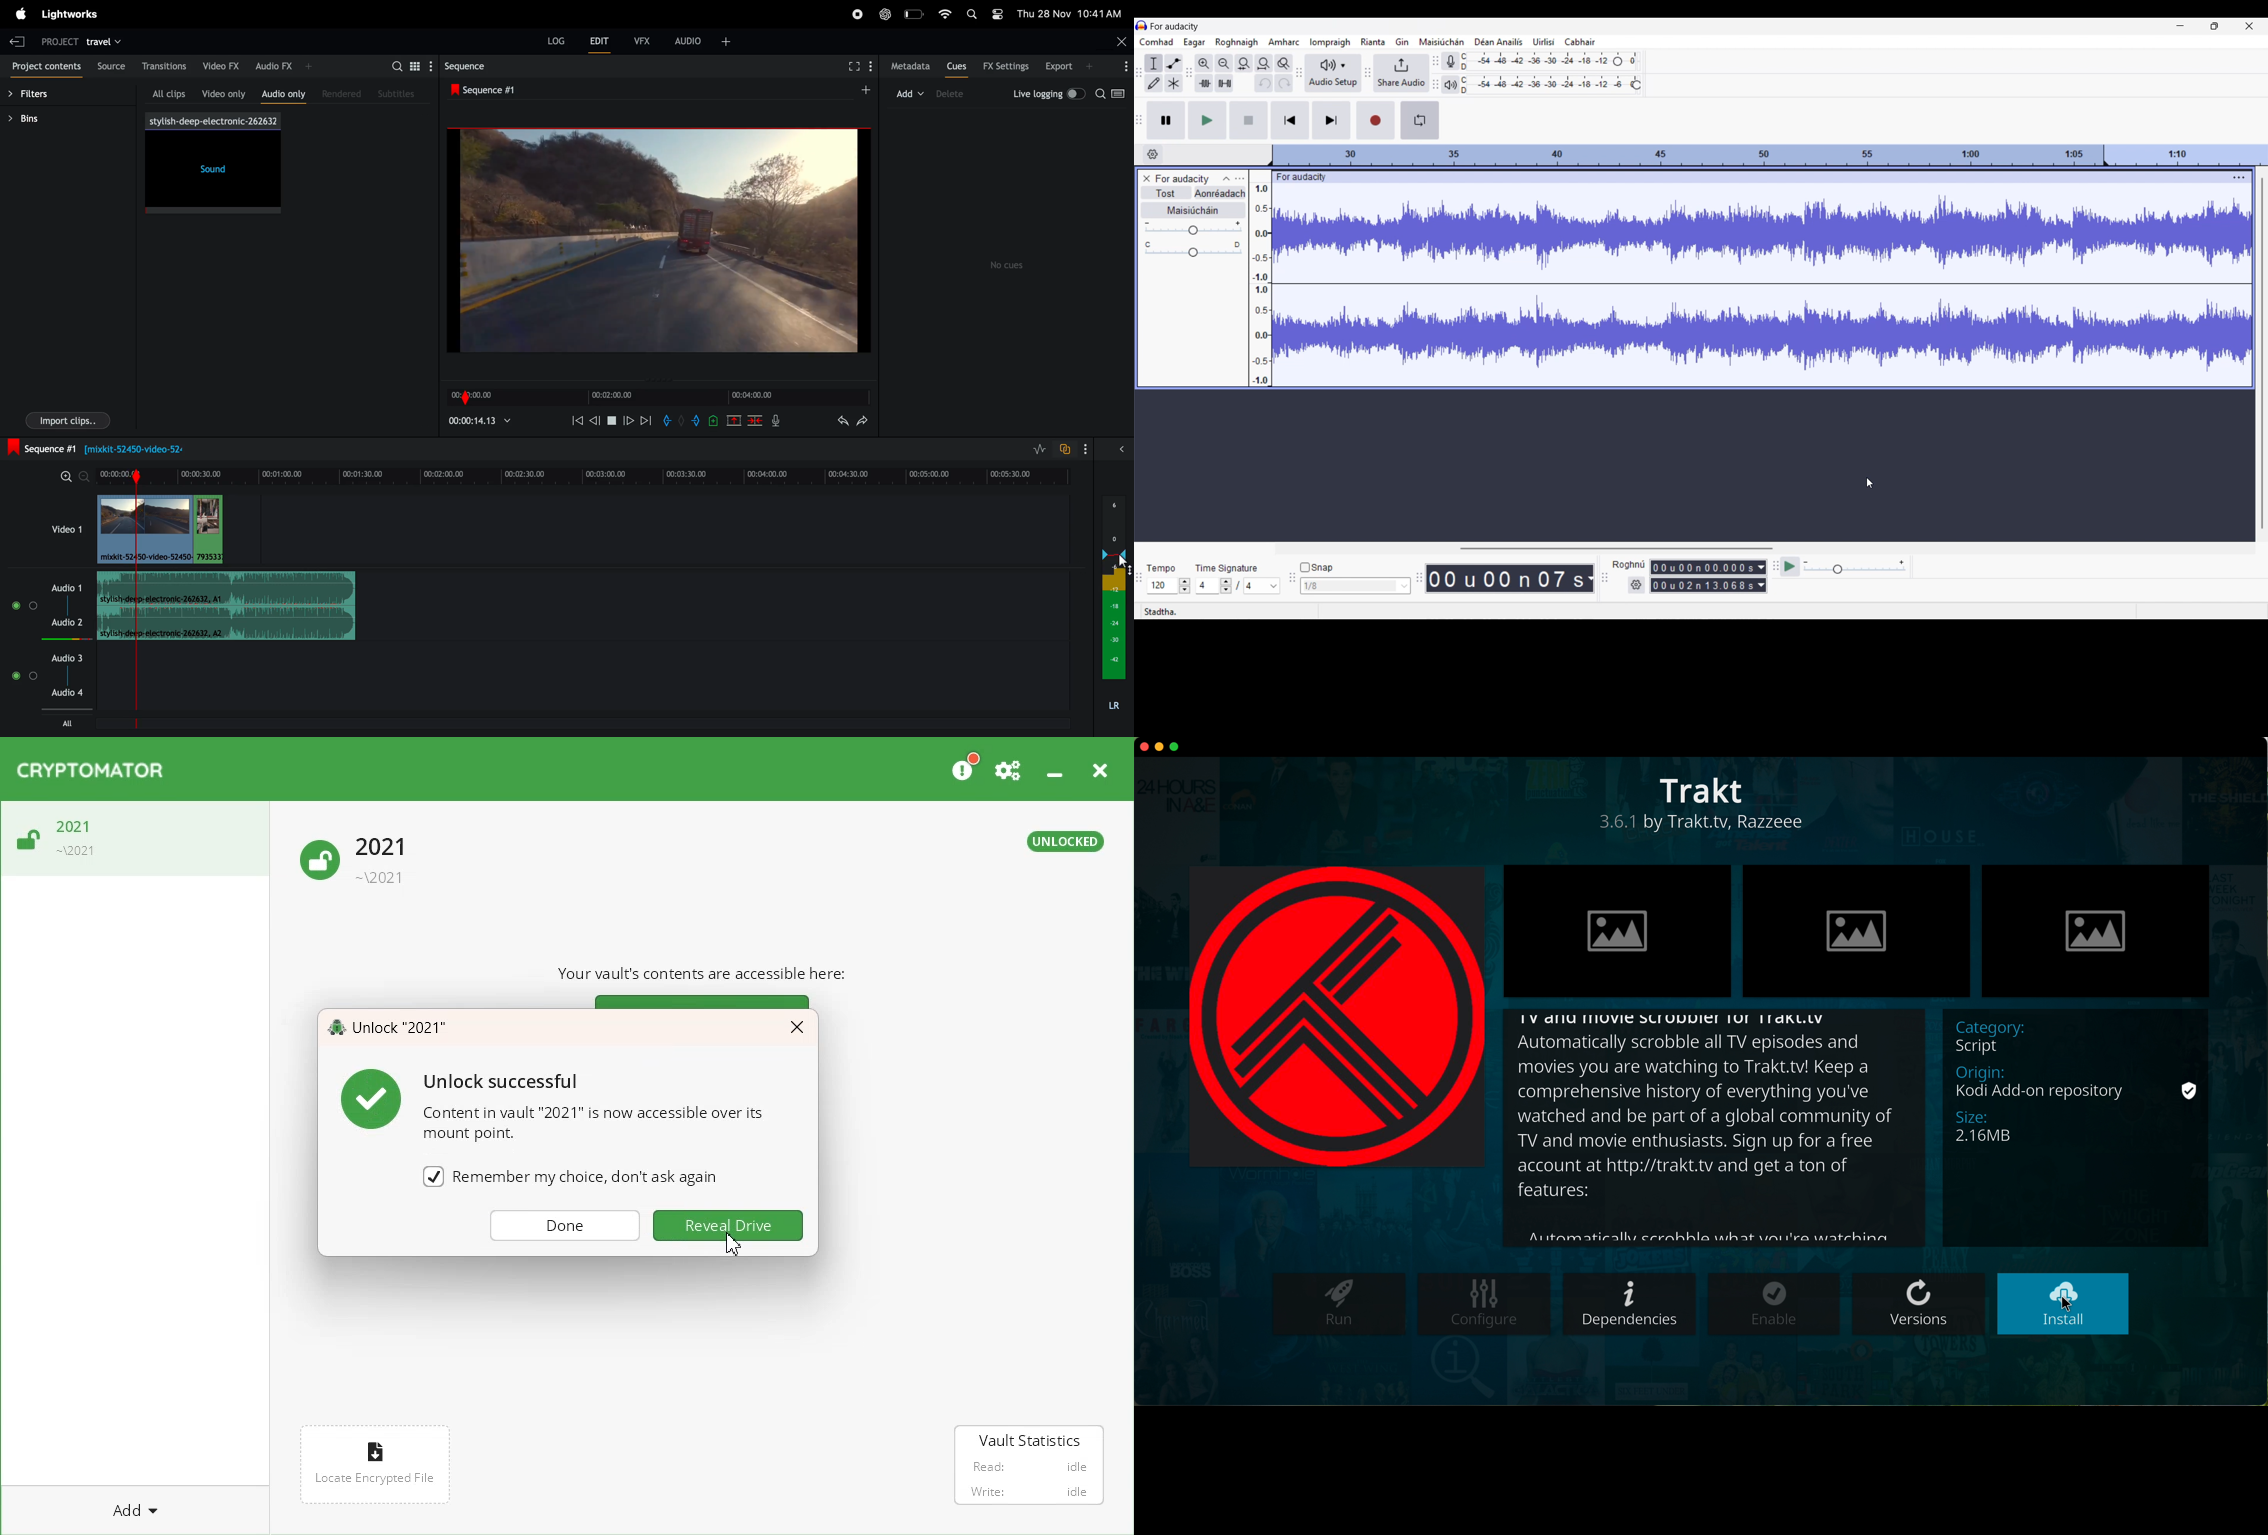 The width and height of the screenshot is (2268, 1540). I want to click on image, so click(1618, 932).